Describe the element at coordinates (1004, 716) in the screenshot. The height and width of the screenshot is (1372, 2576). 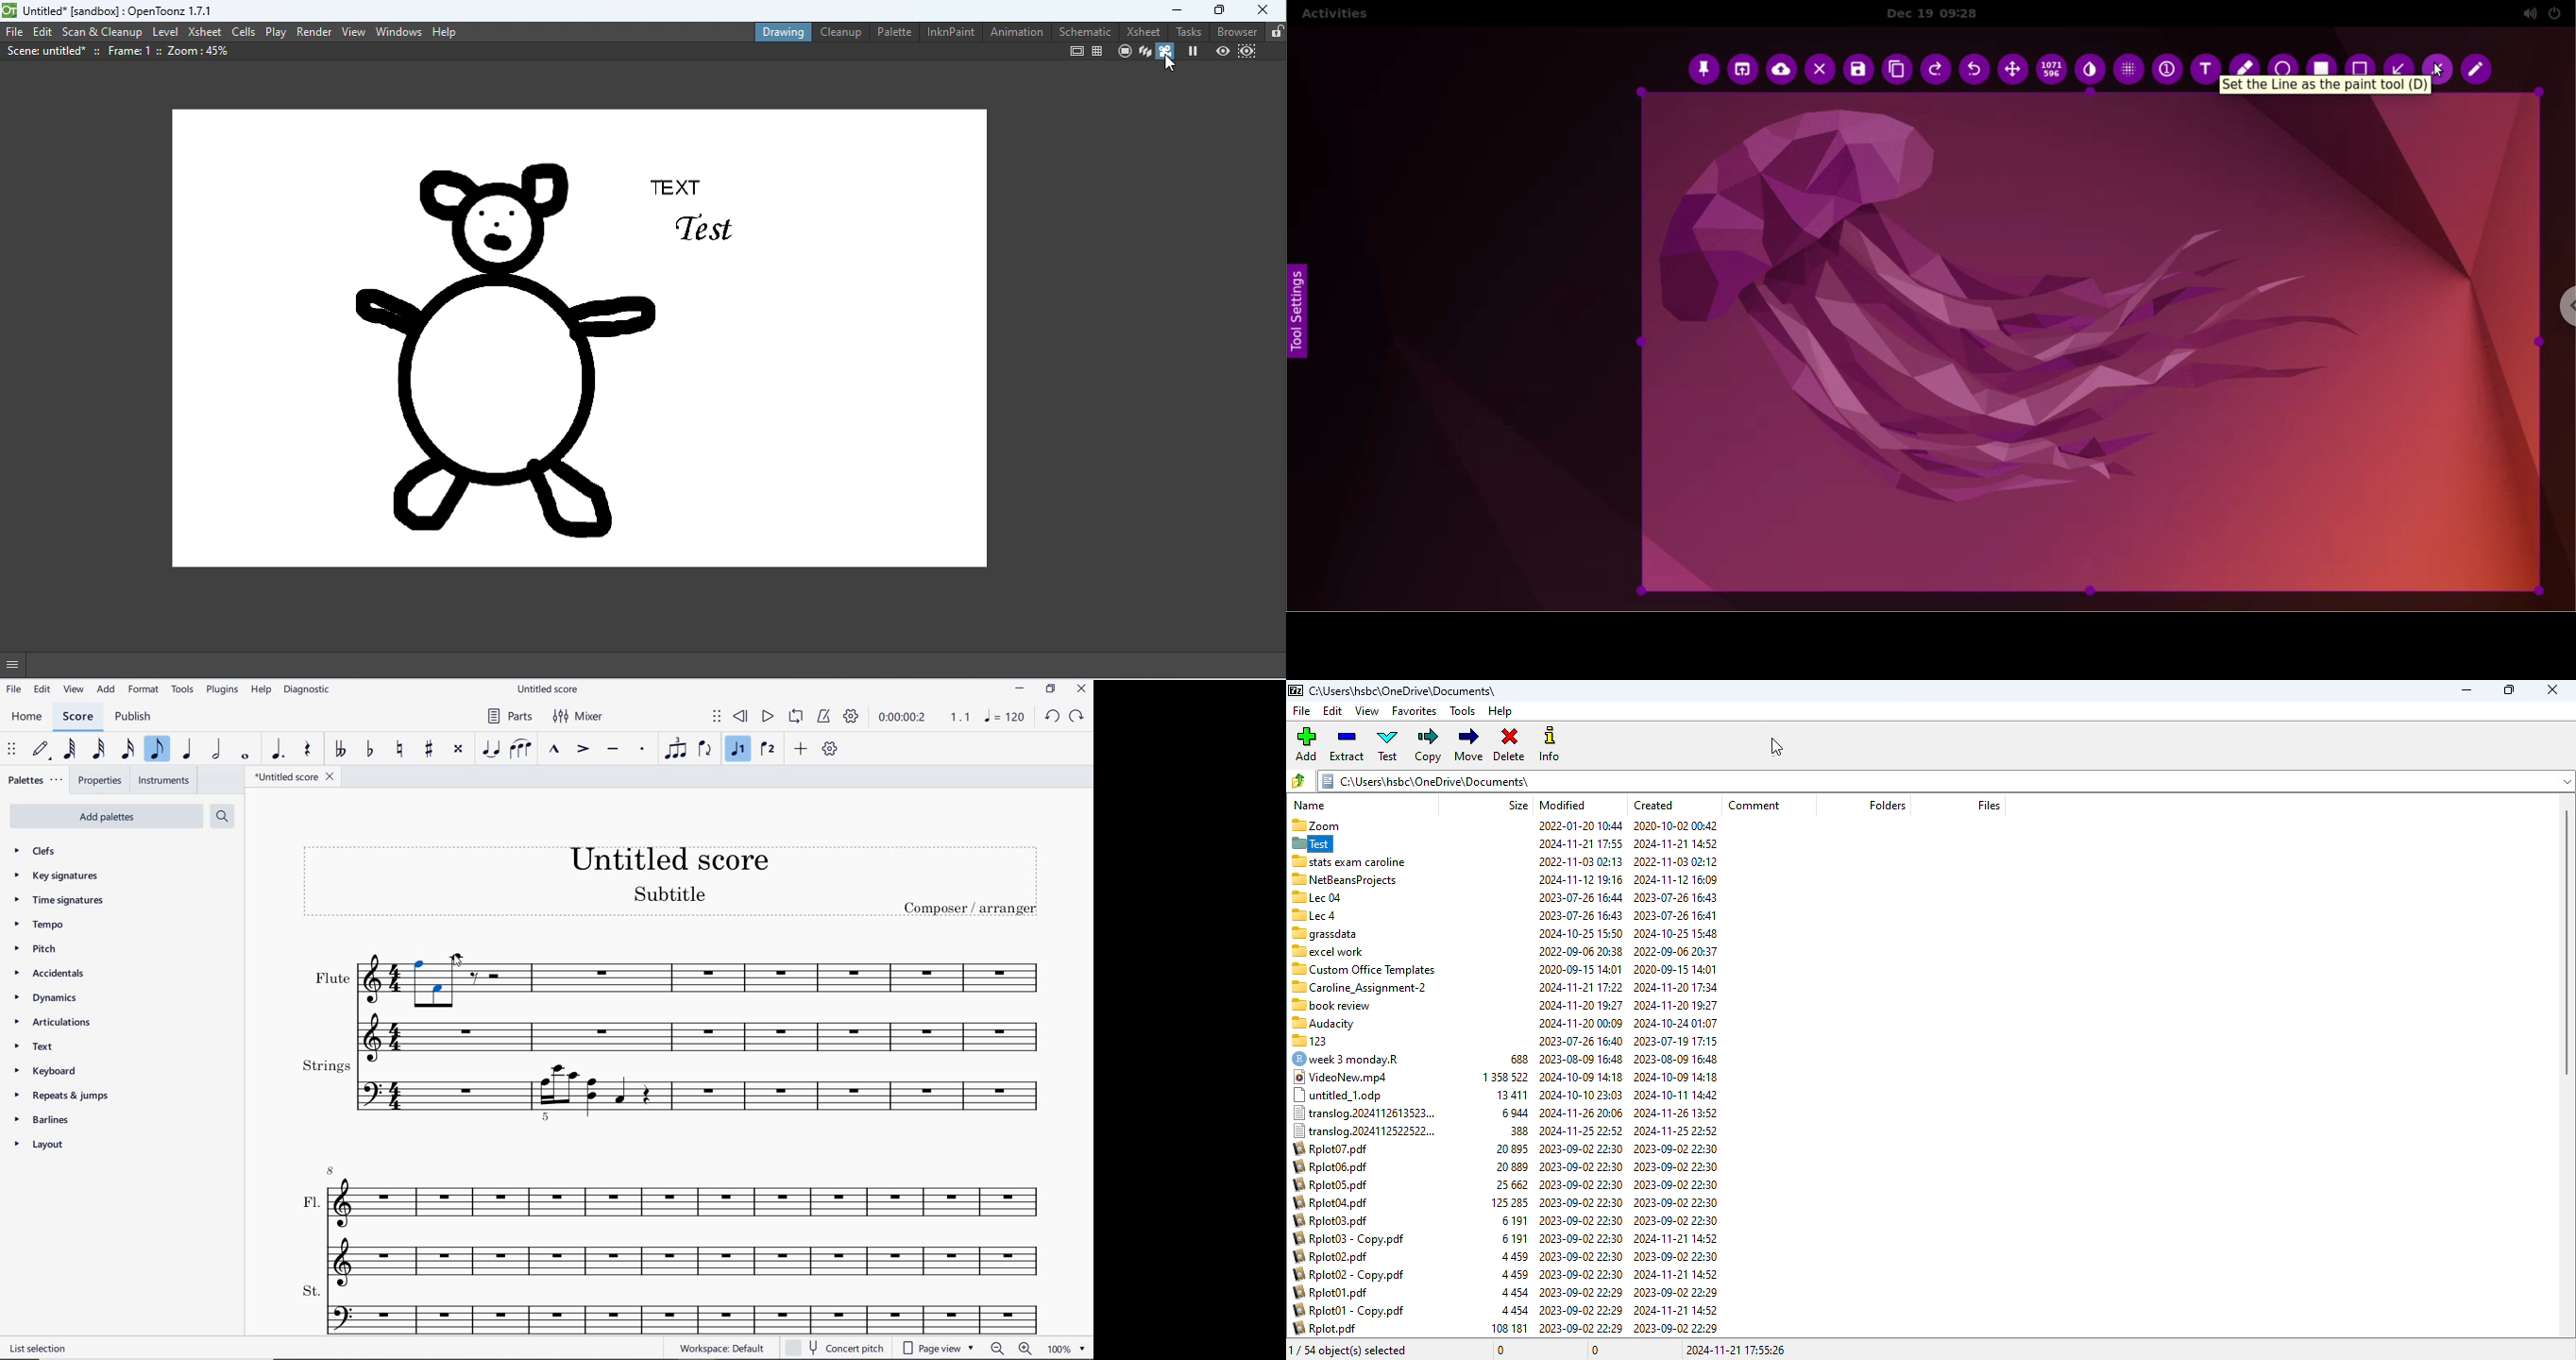
I see `note` at that location.